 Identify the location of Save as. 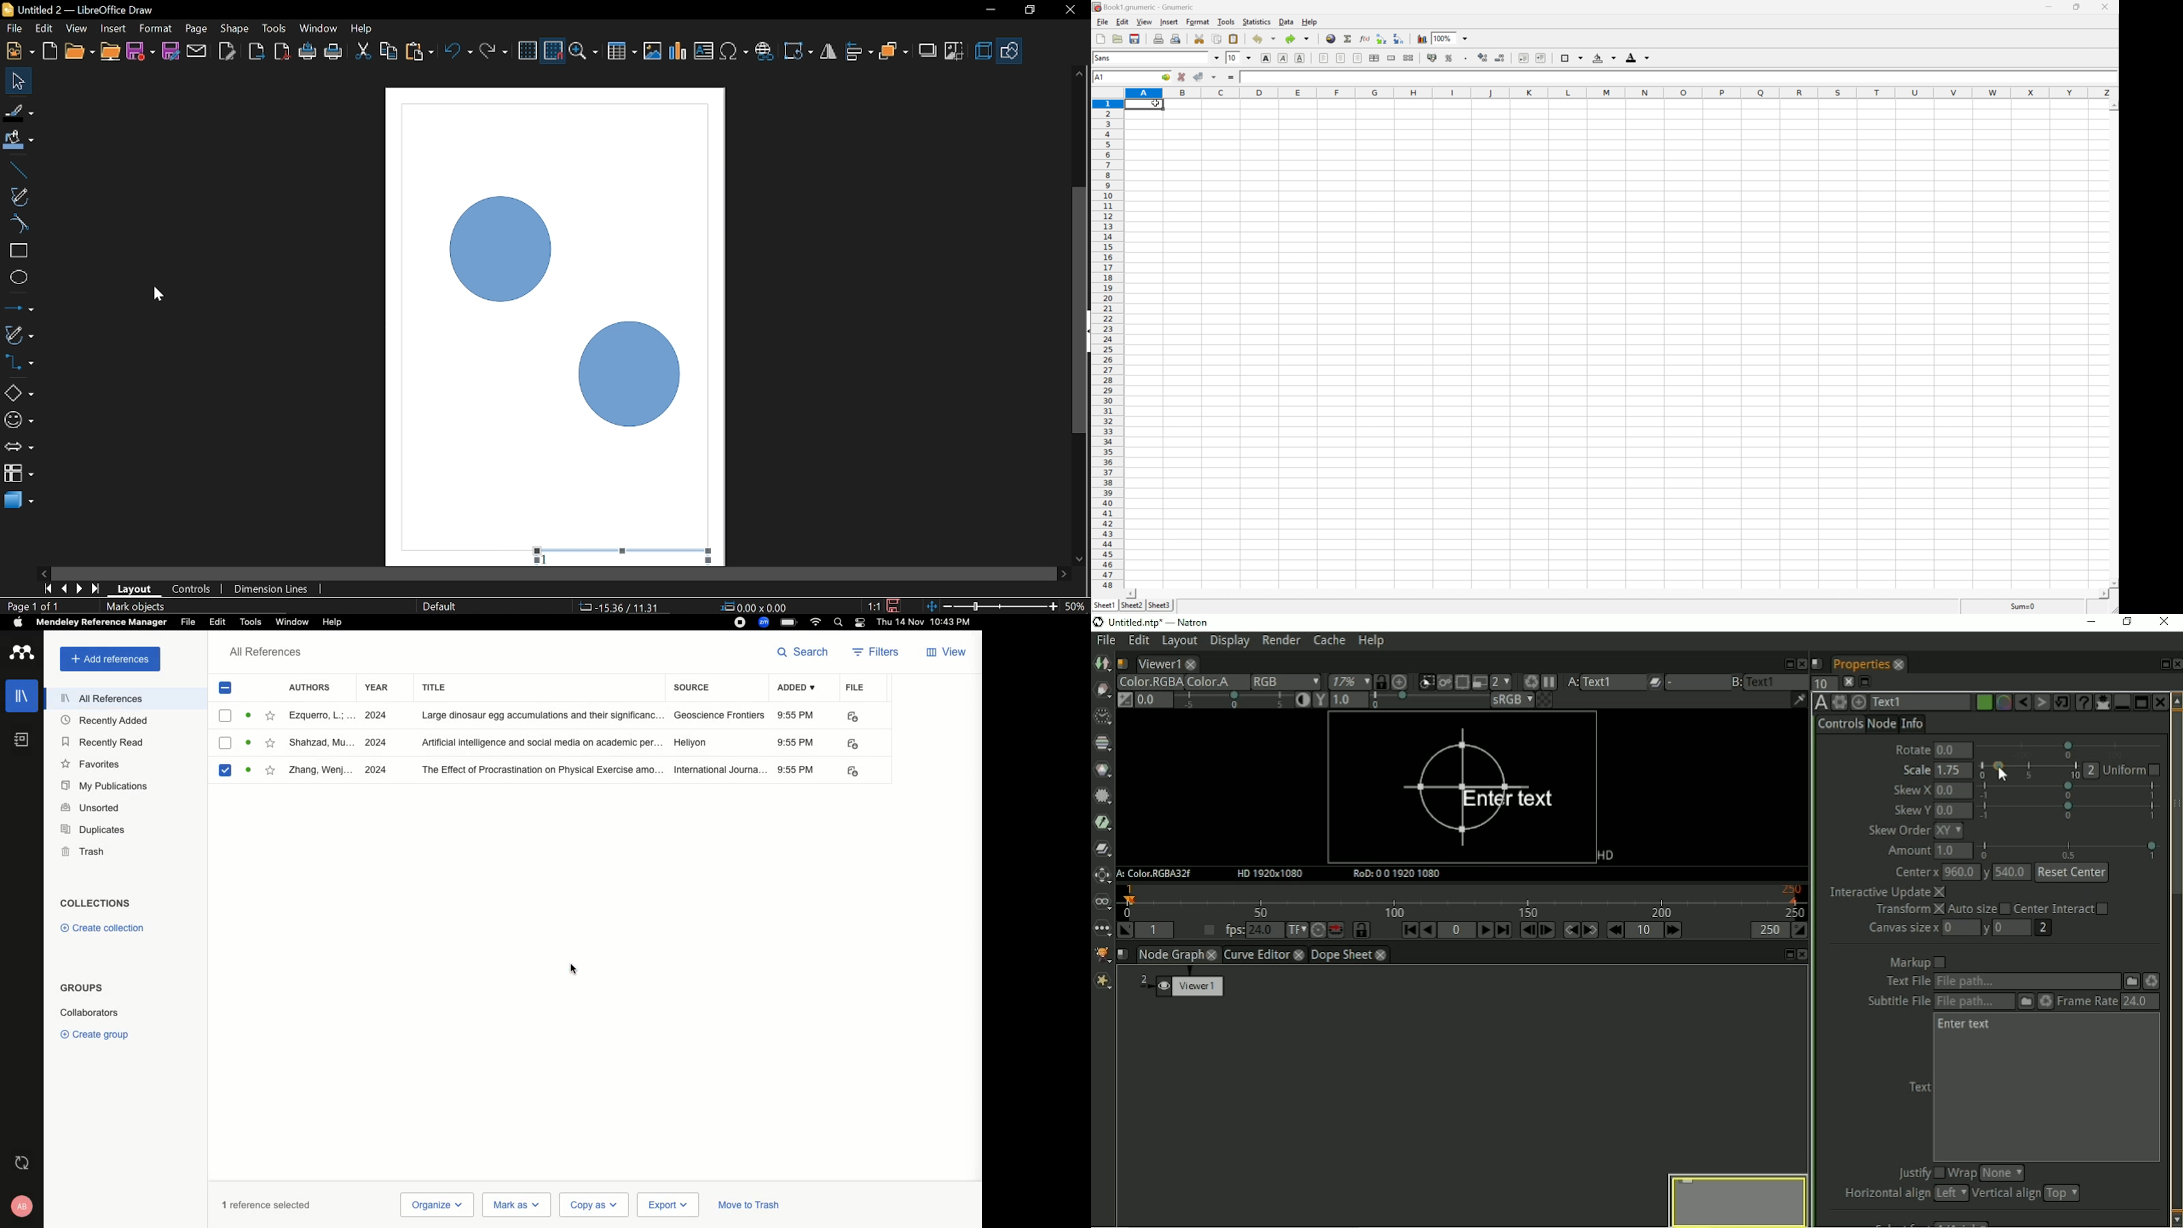
(171, 51).